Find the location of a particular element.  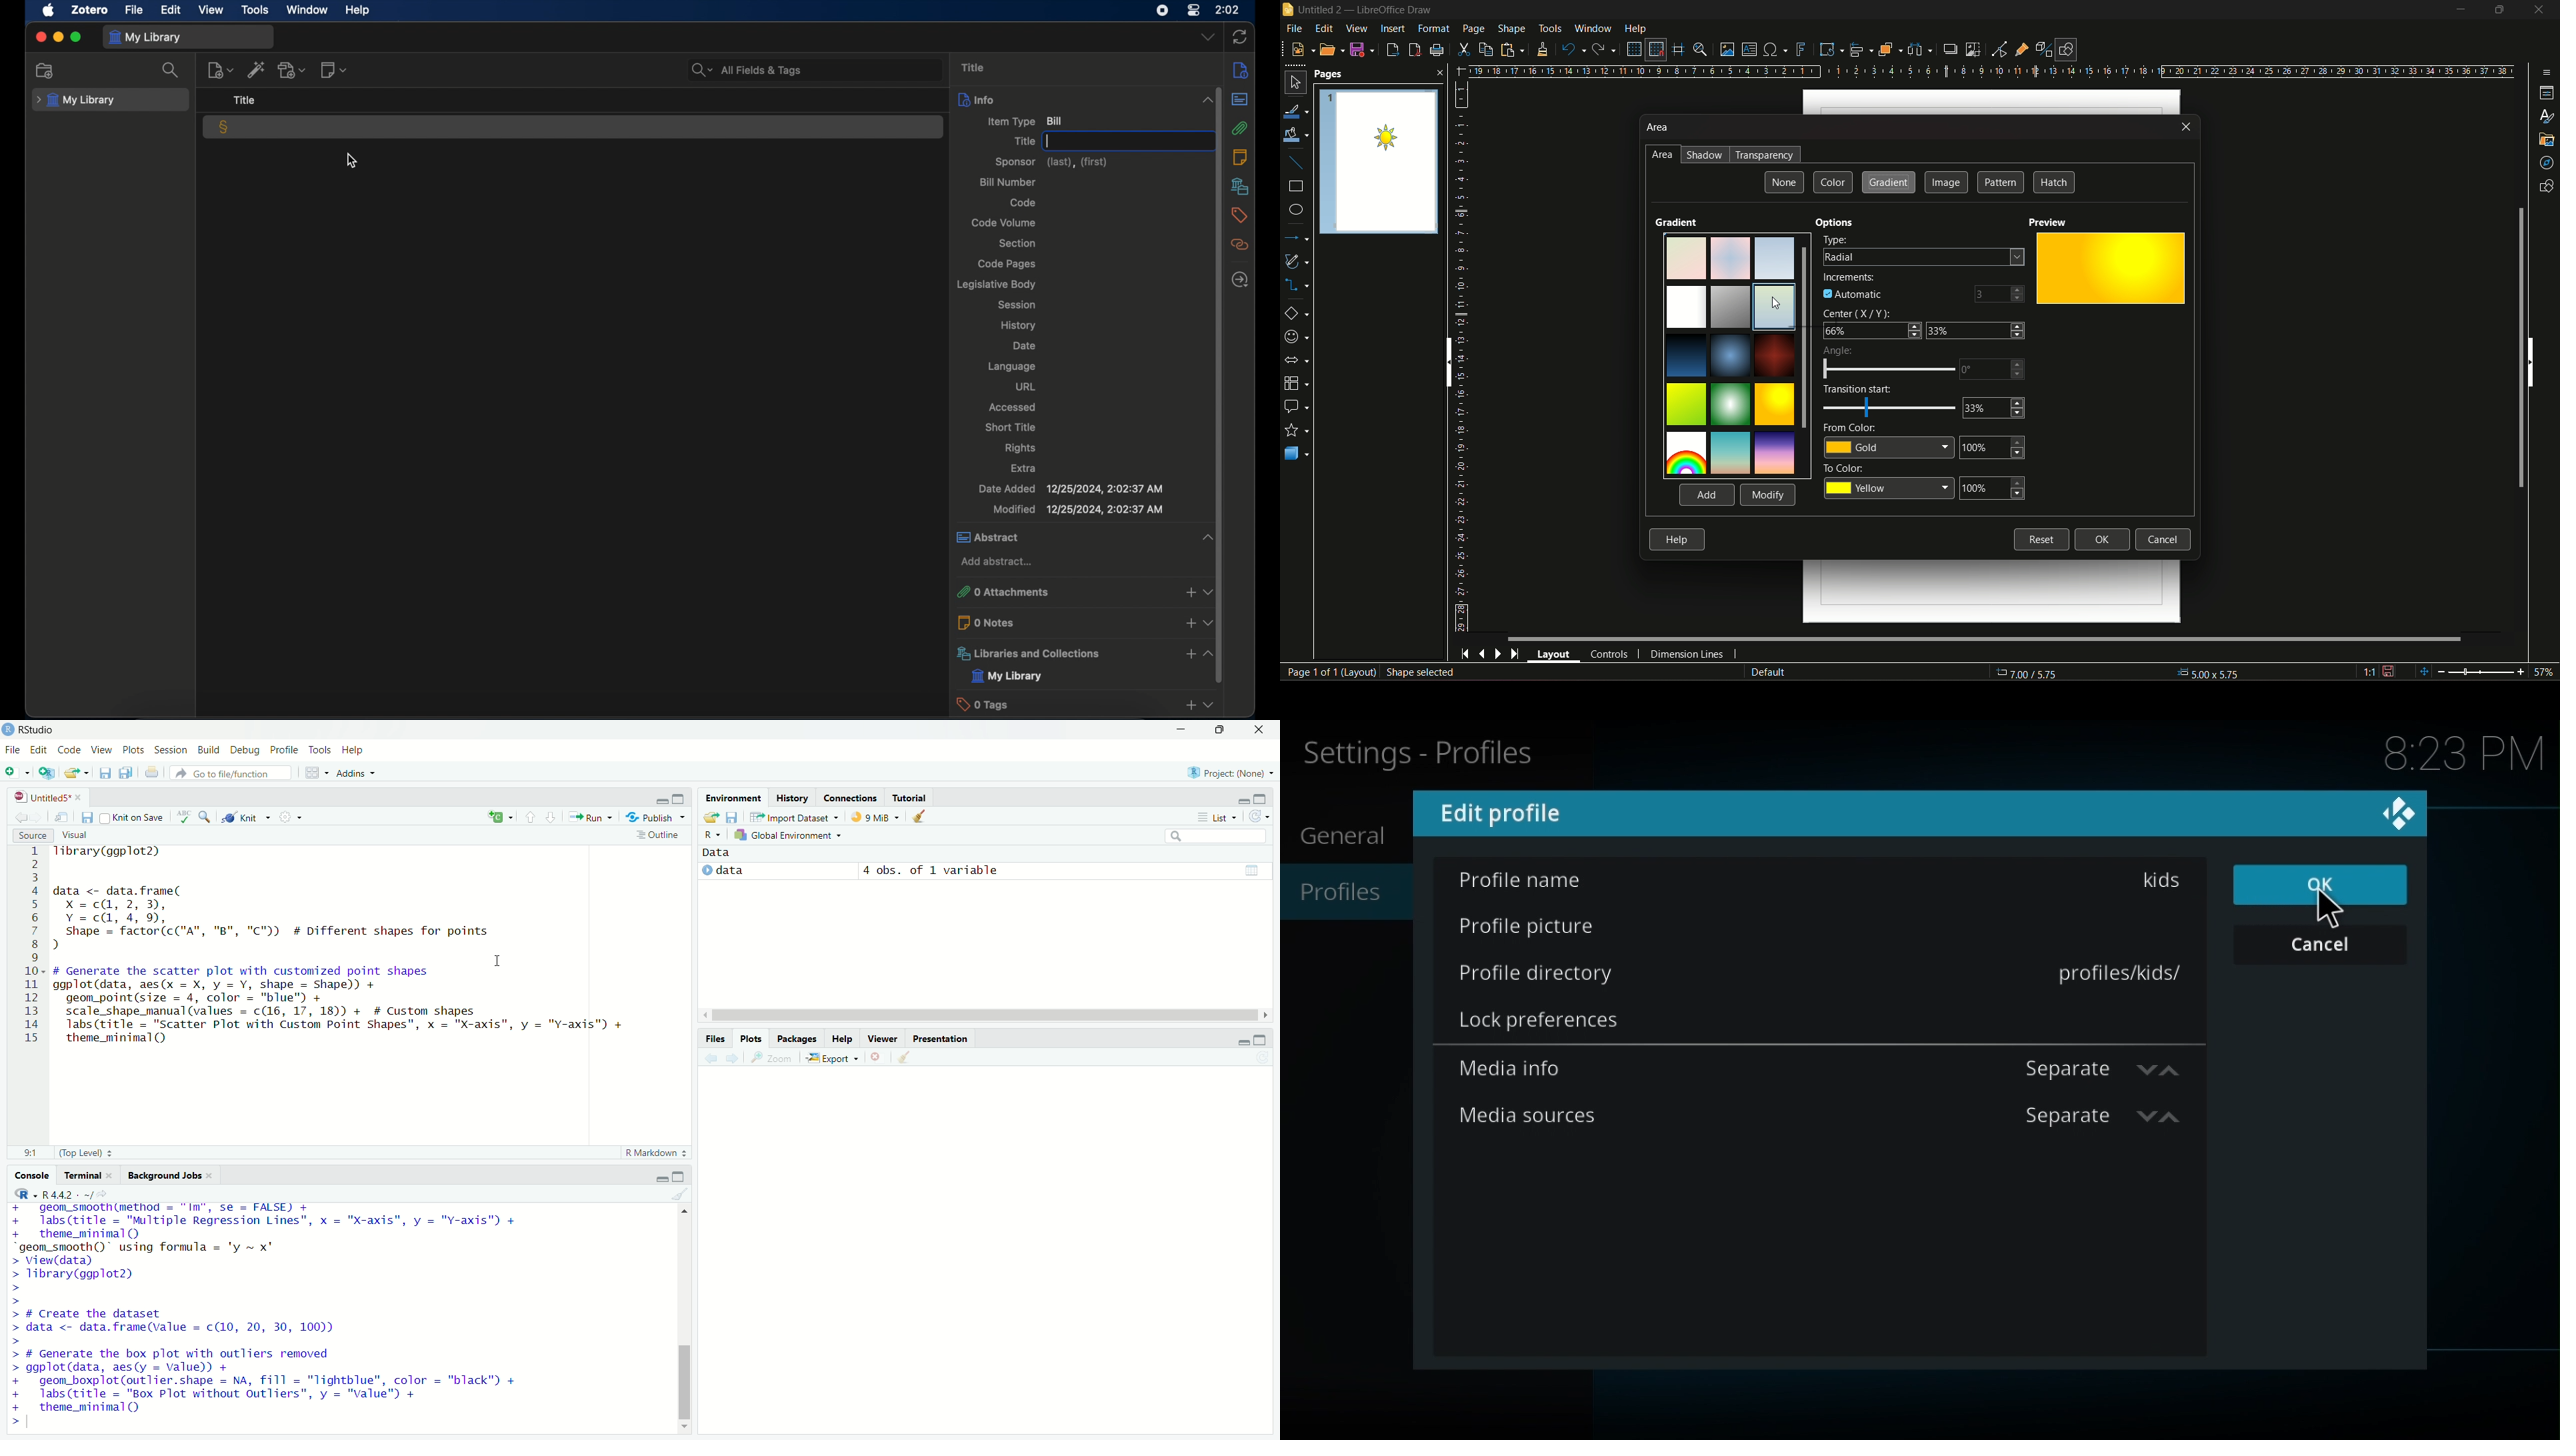

history is located at coordinates (1019, 325).